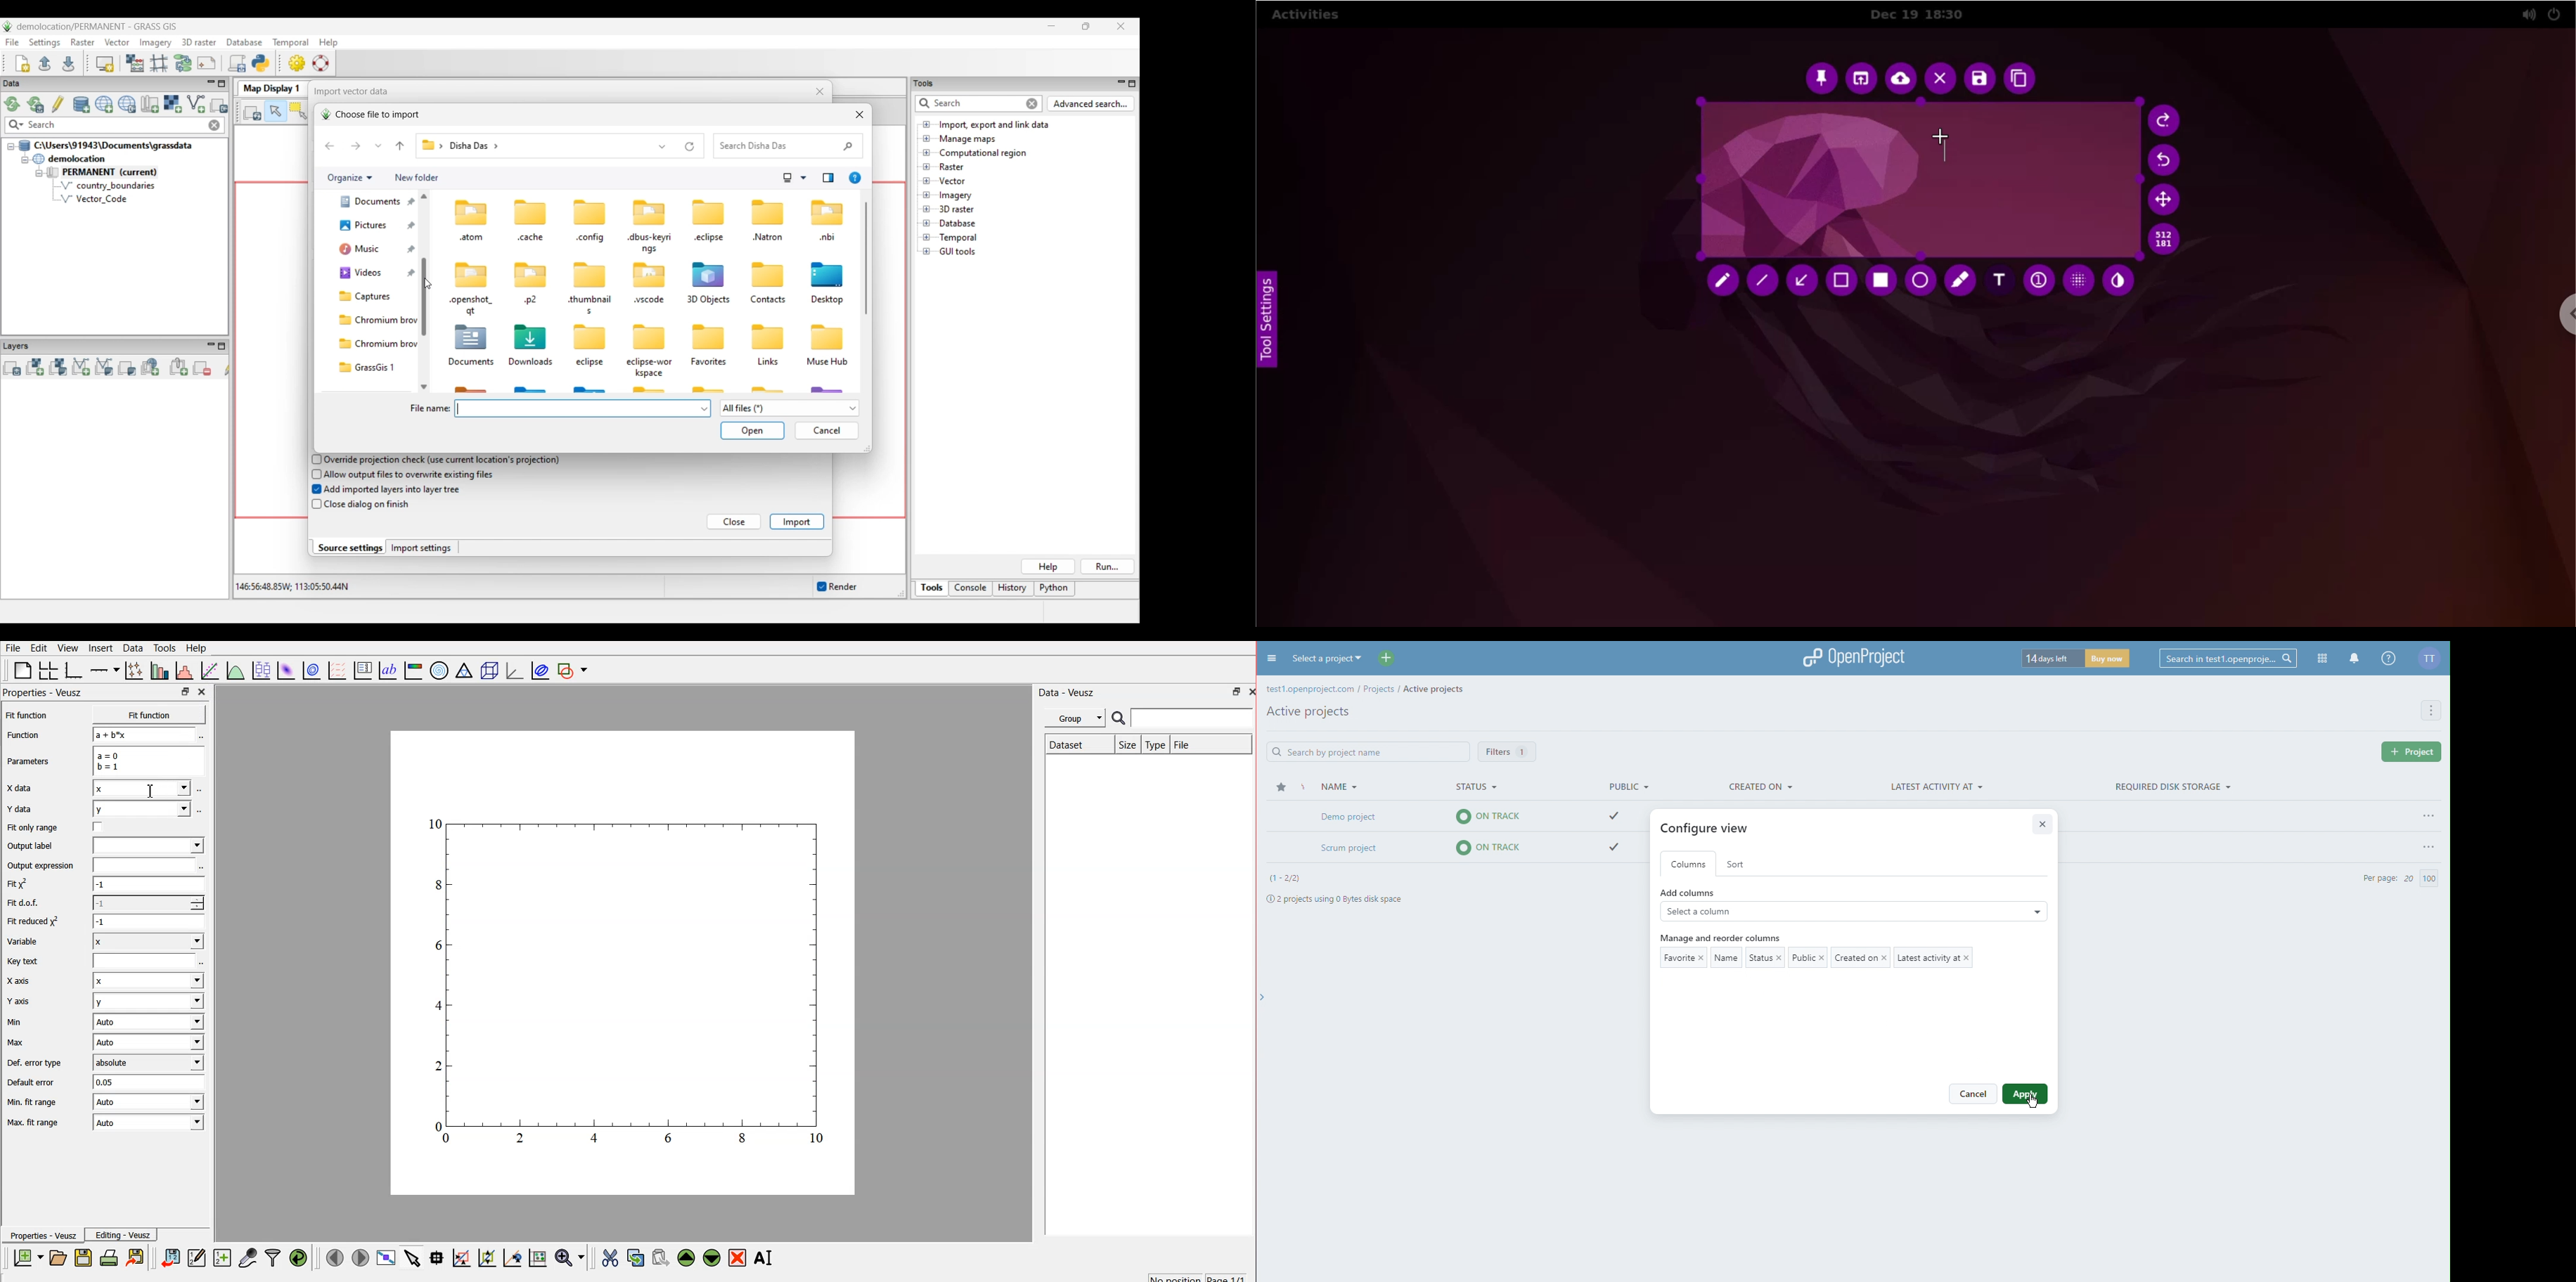  I want to click on restore down, so click(1231, 694).